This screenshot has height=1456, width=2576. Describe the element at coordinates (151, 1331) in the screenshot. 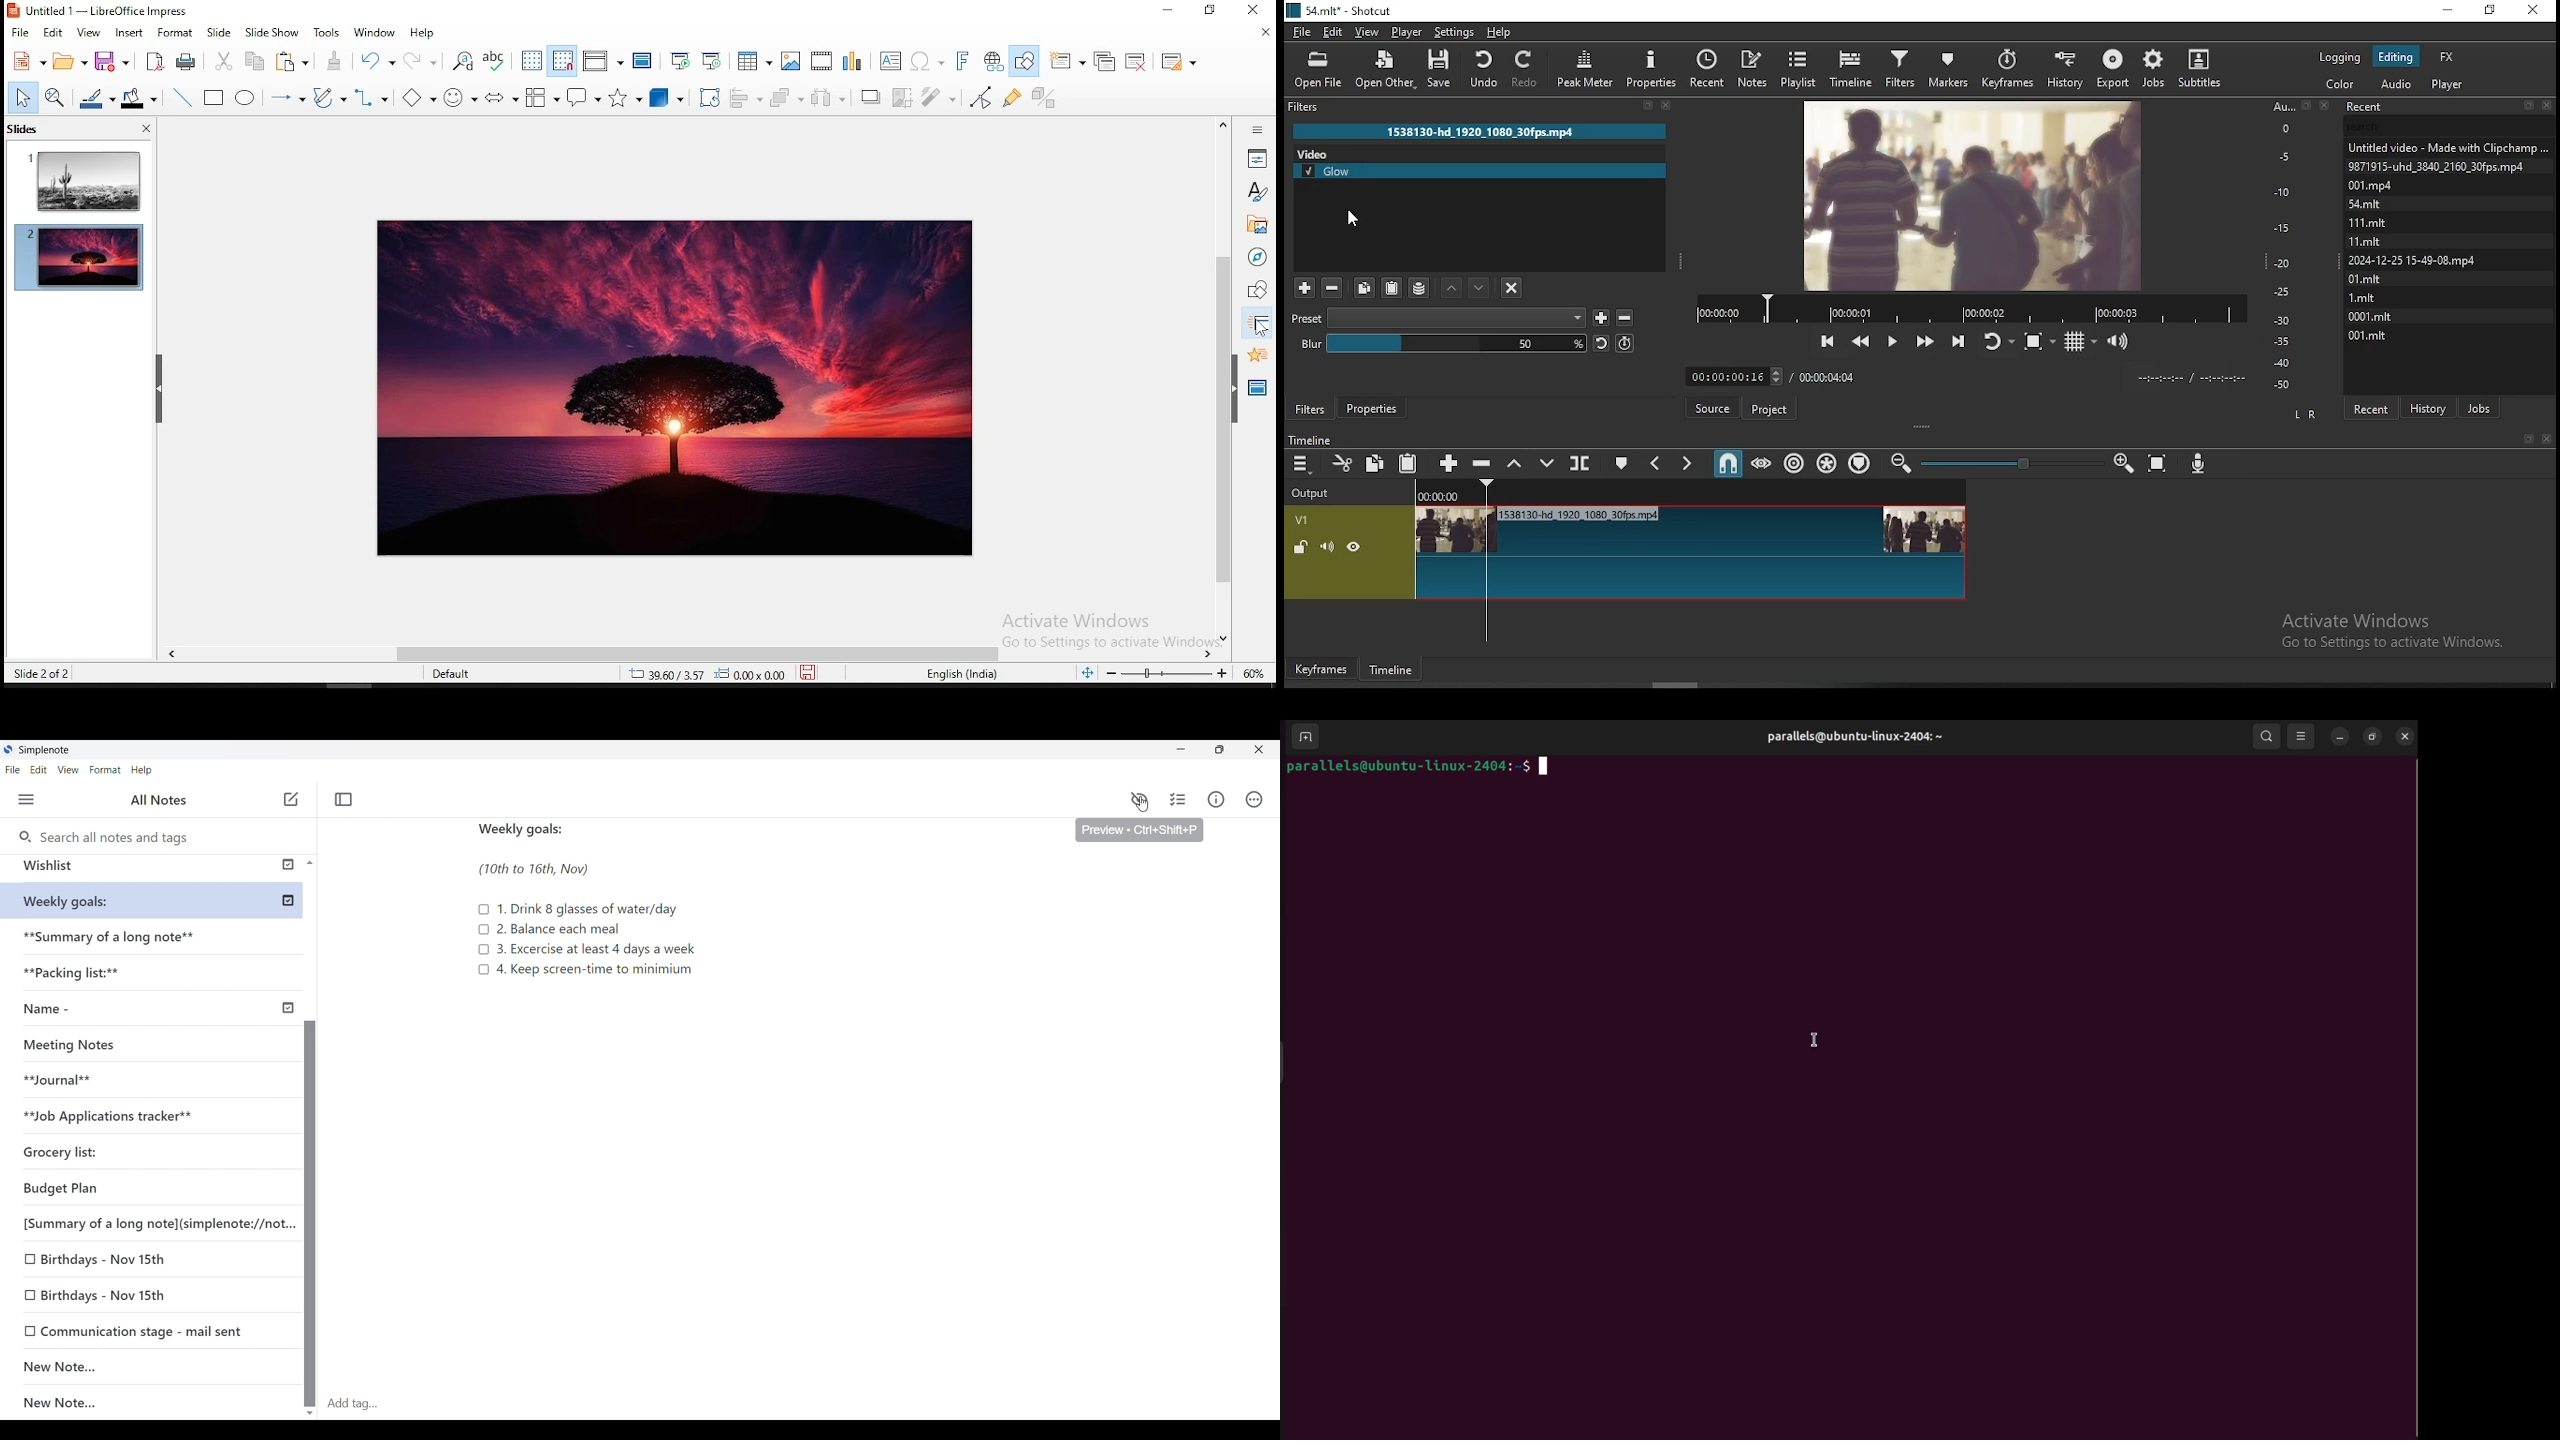

I see `Communication stage - mail sent` at that location.